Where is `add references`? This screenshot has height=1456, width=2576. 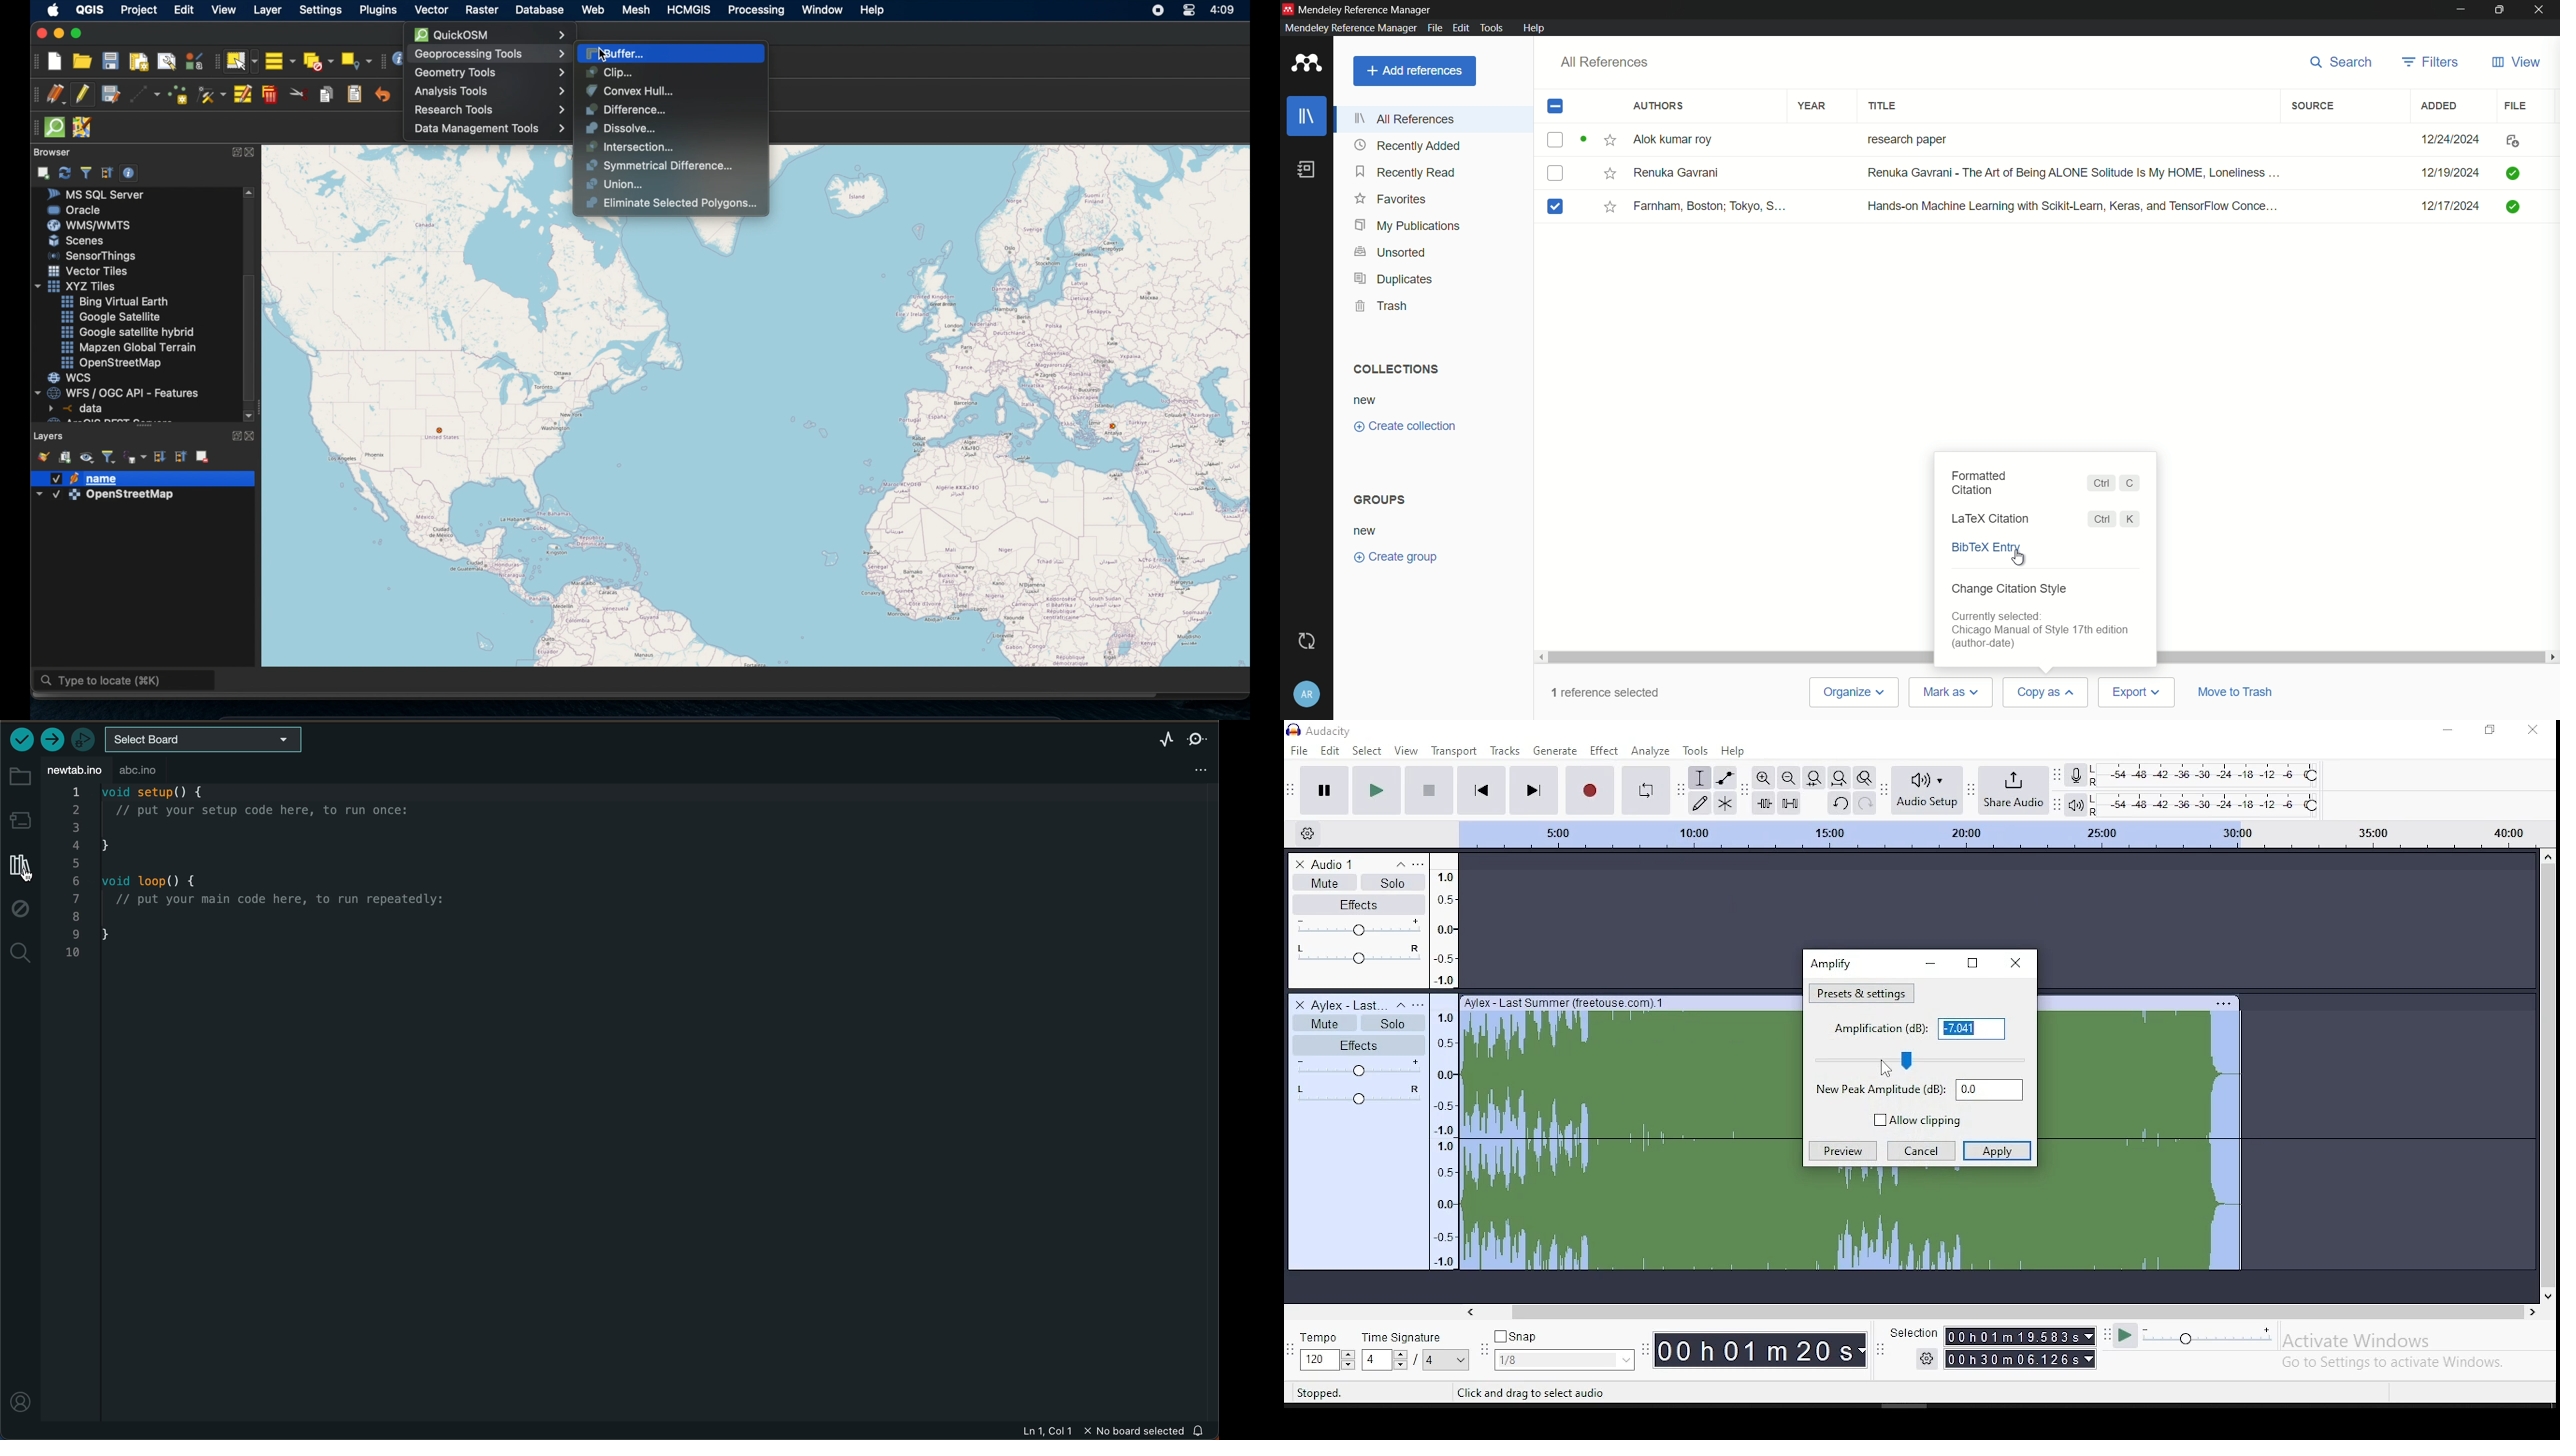 add references is located at coordinates (1413, 71).